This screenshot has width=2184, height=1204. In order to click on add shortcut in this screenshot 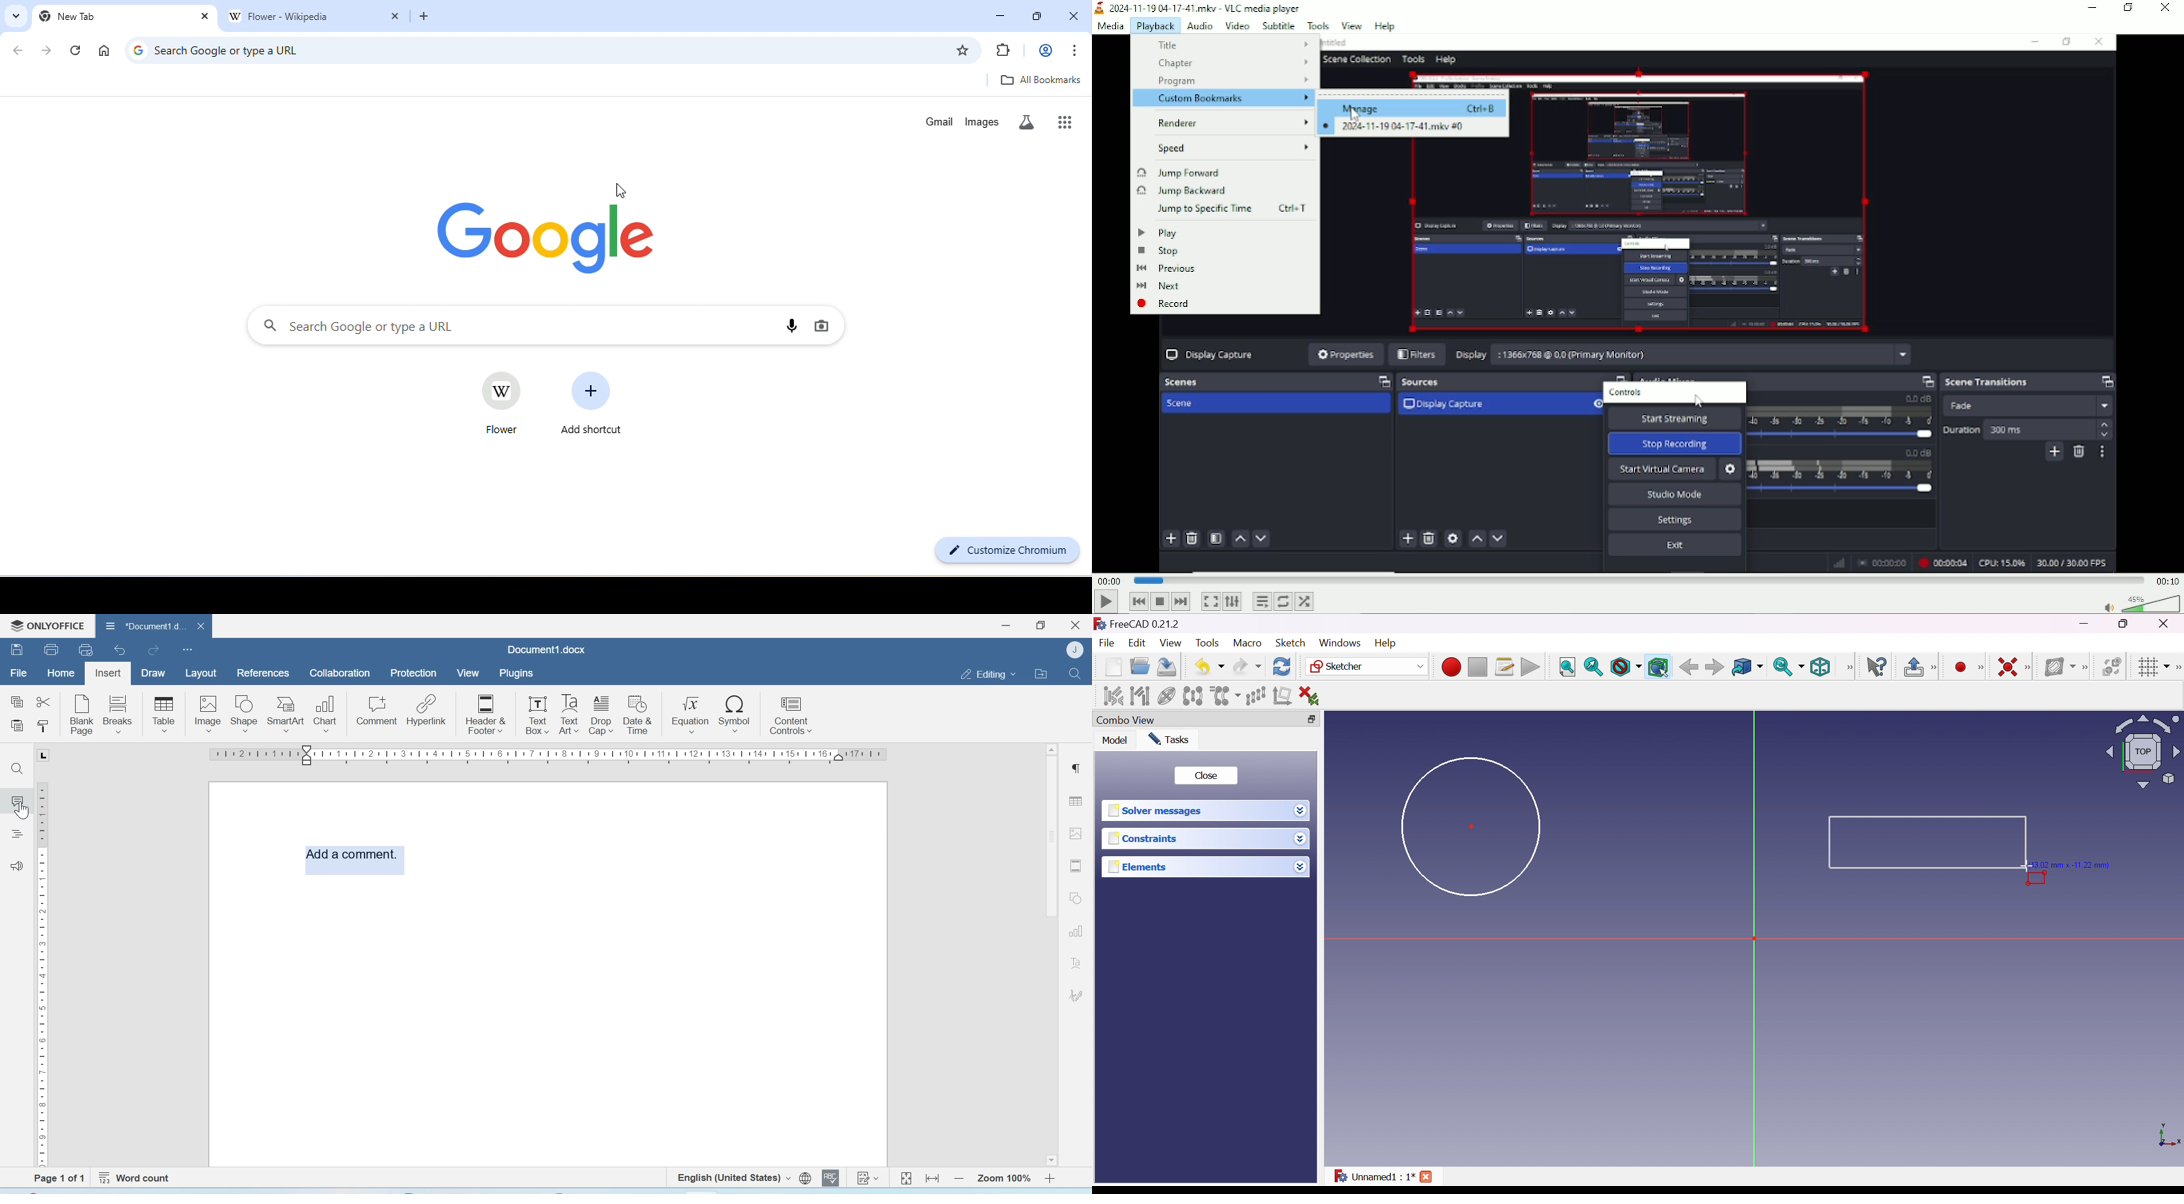, I will do `click(595, 402)`.